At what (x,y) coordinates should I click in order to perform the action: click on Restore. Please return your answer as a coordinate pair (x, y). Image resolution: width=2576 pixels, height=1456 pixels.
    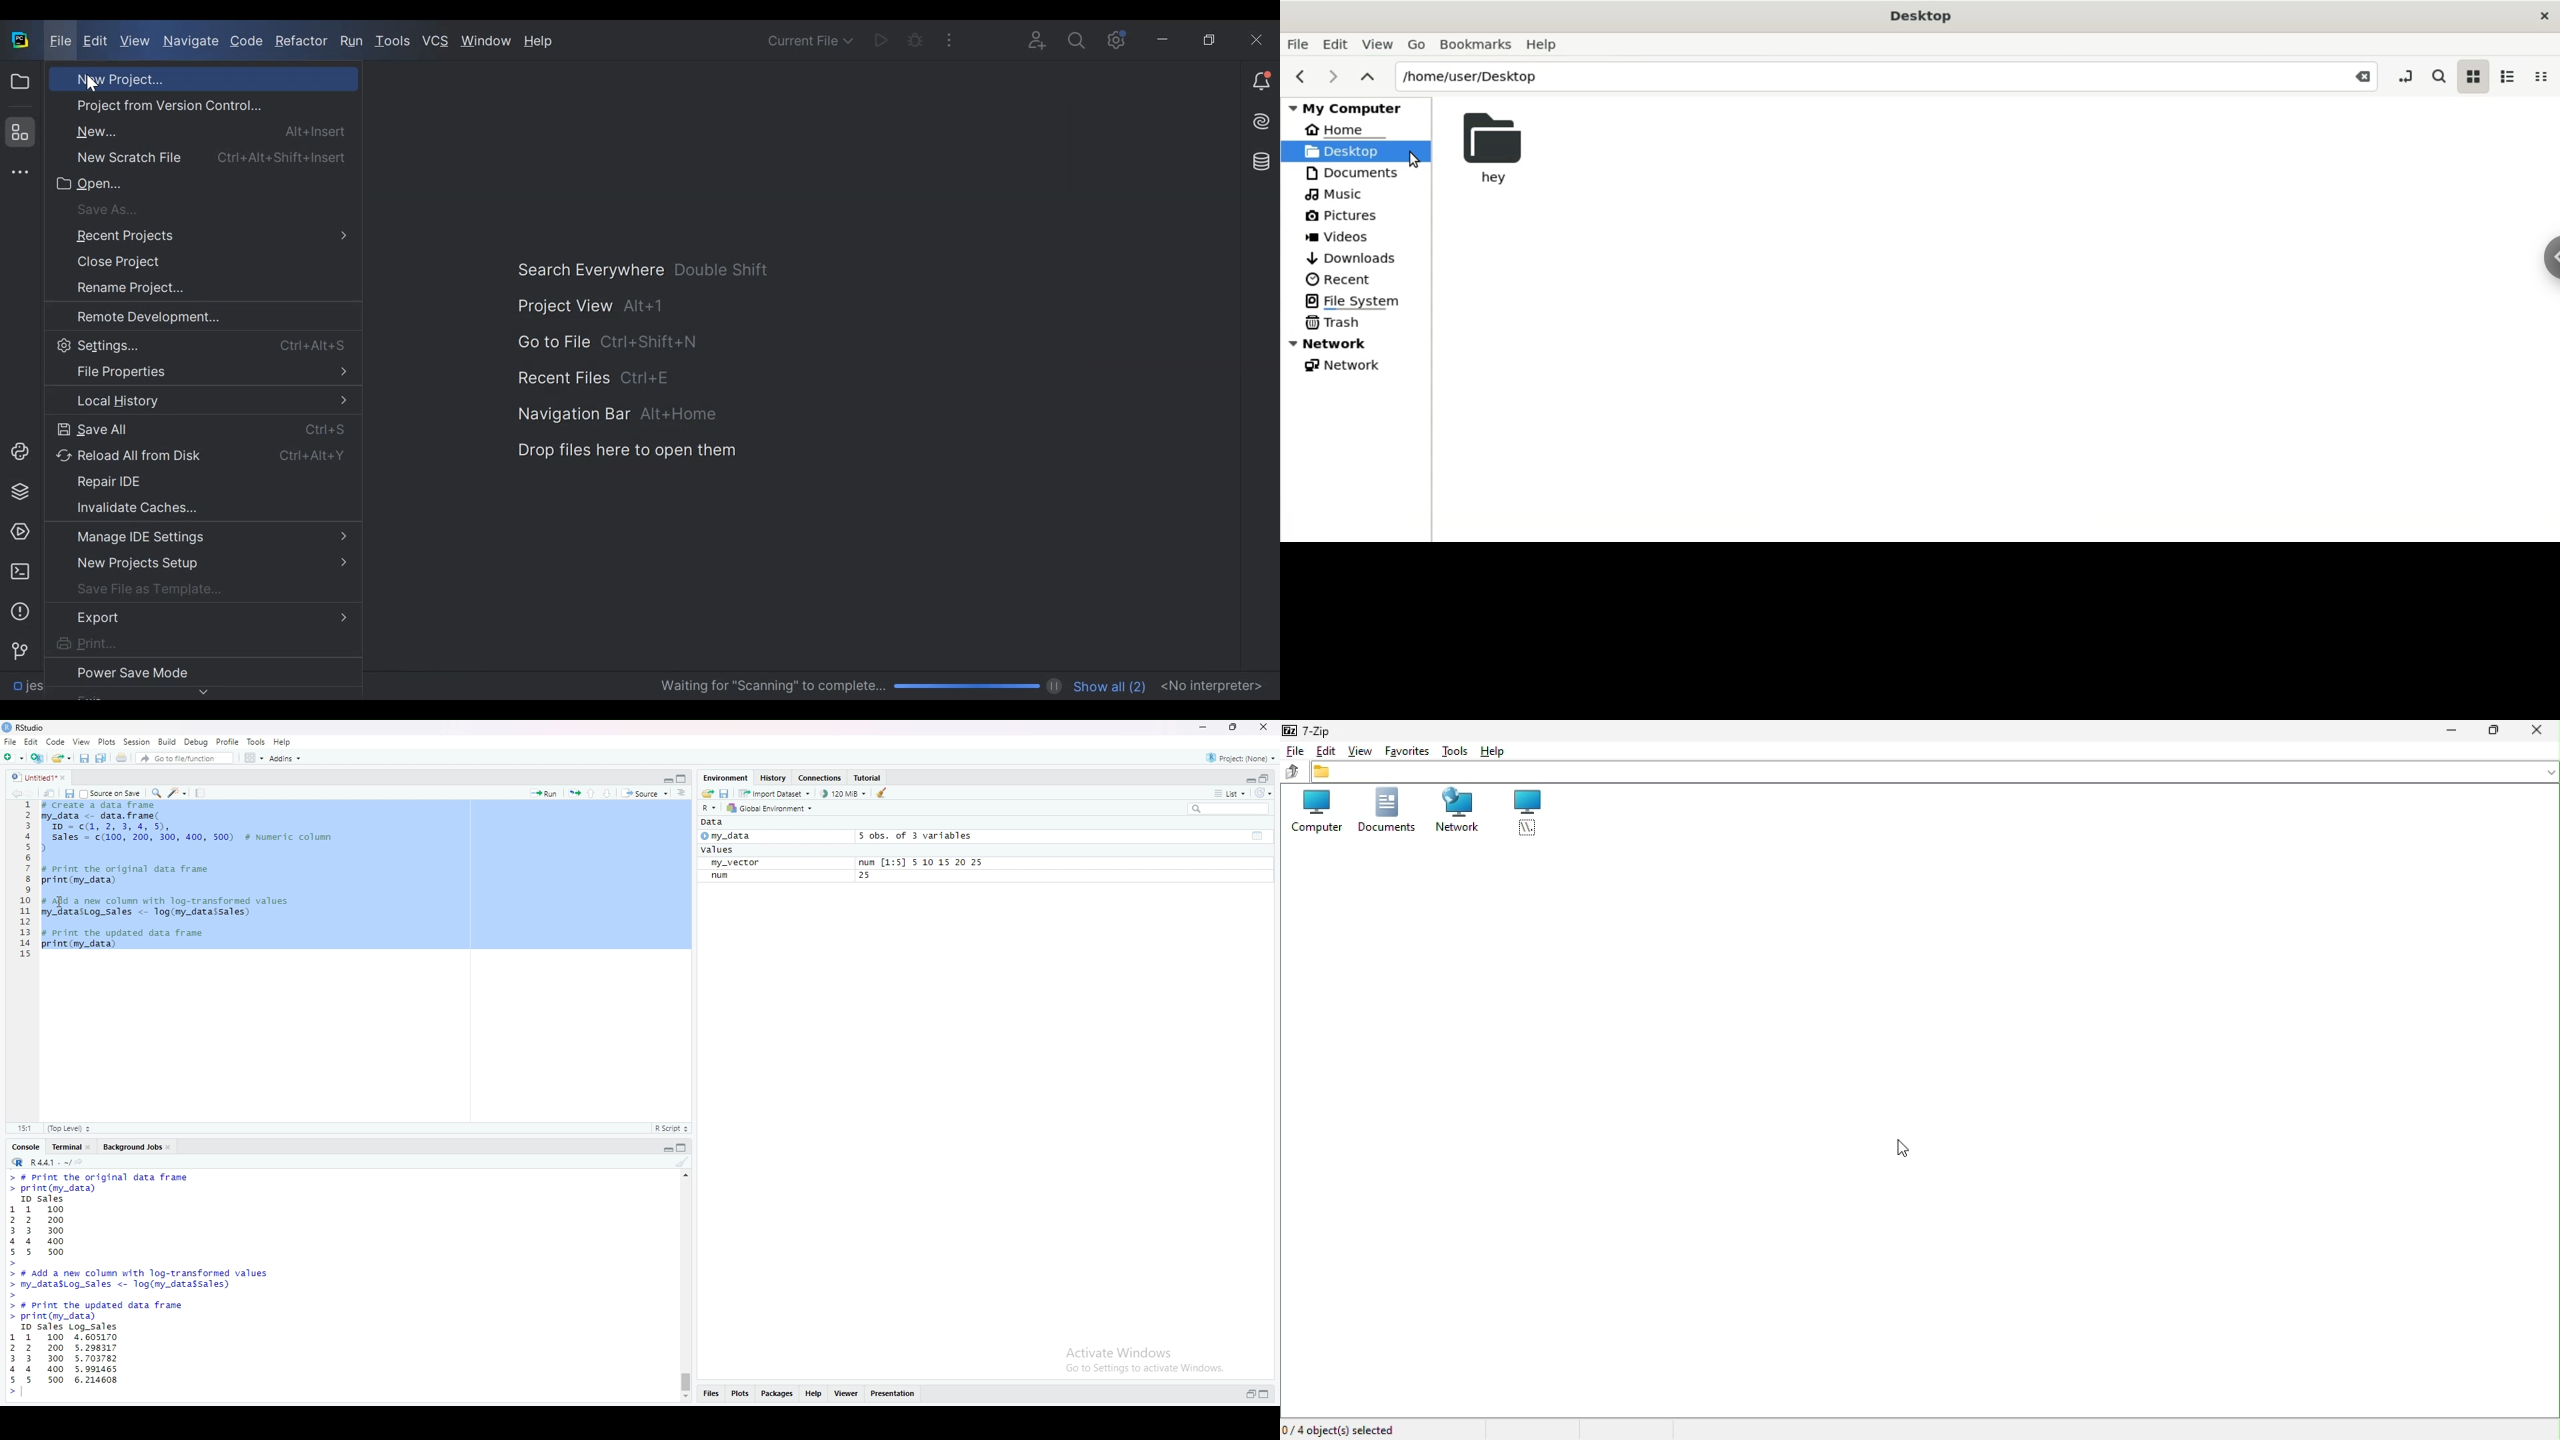
    Looking at the image, I should click on (1210, 39).